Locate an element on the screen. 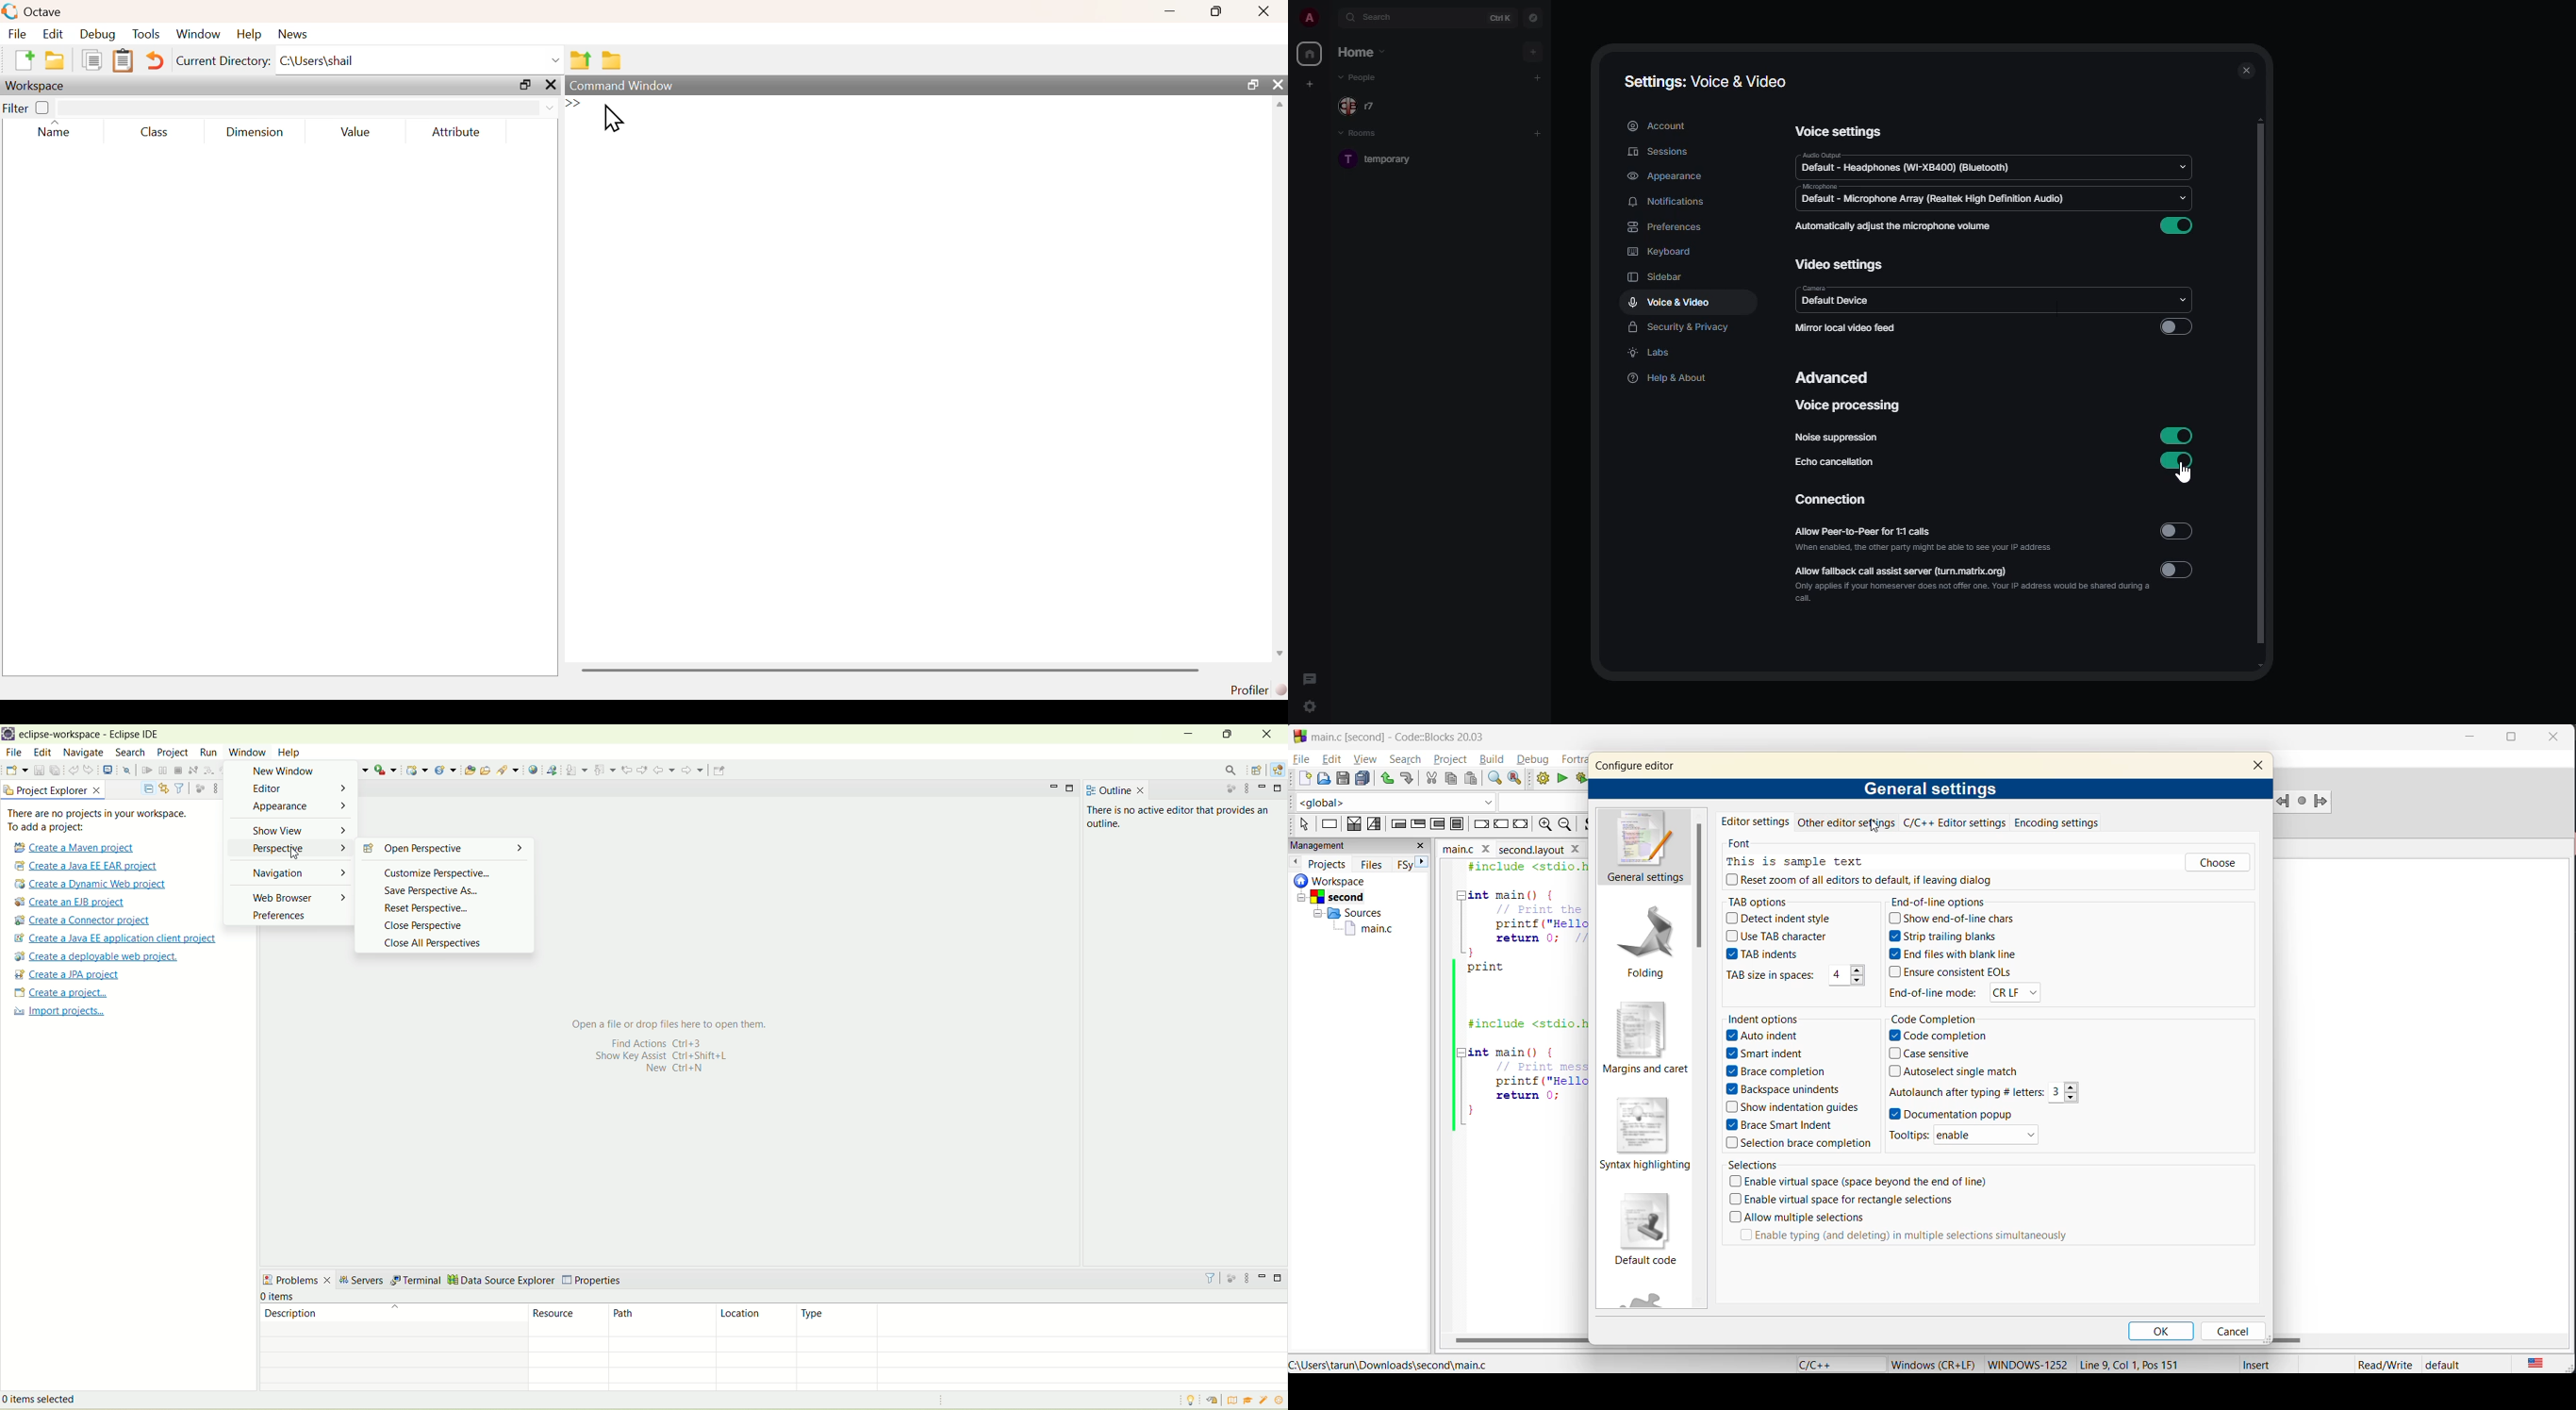 The width and height of the screenshot is (2576, 1428). close is located at coordinates (2557, 736).